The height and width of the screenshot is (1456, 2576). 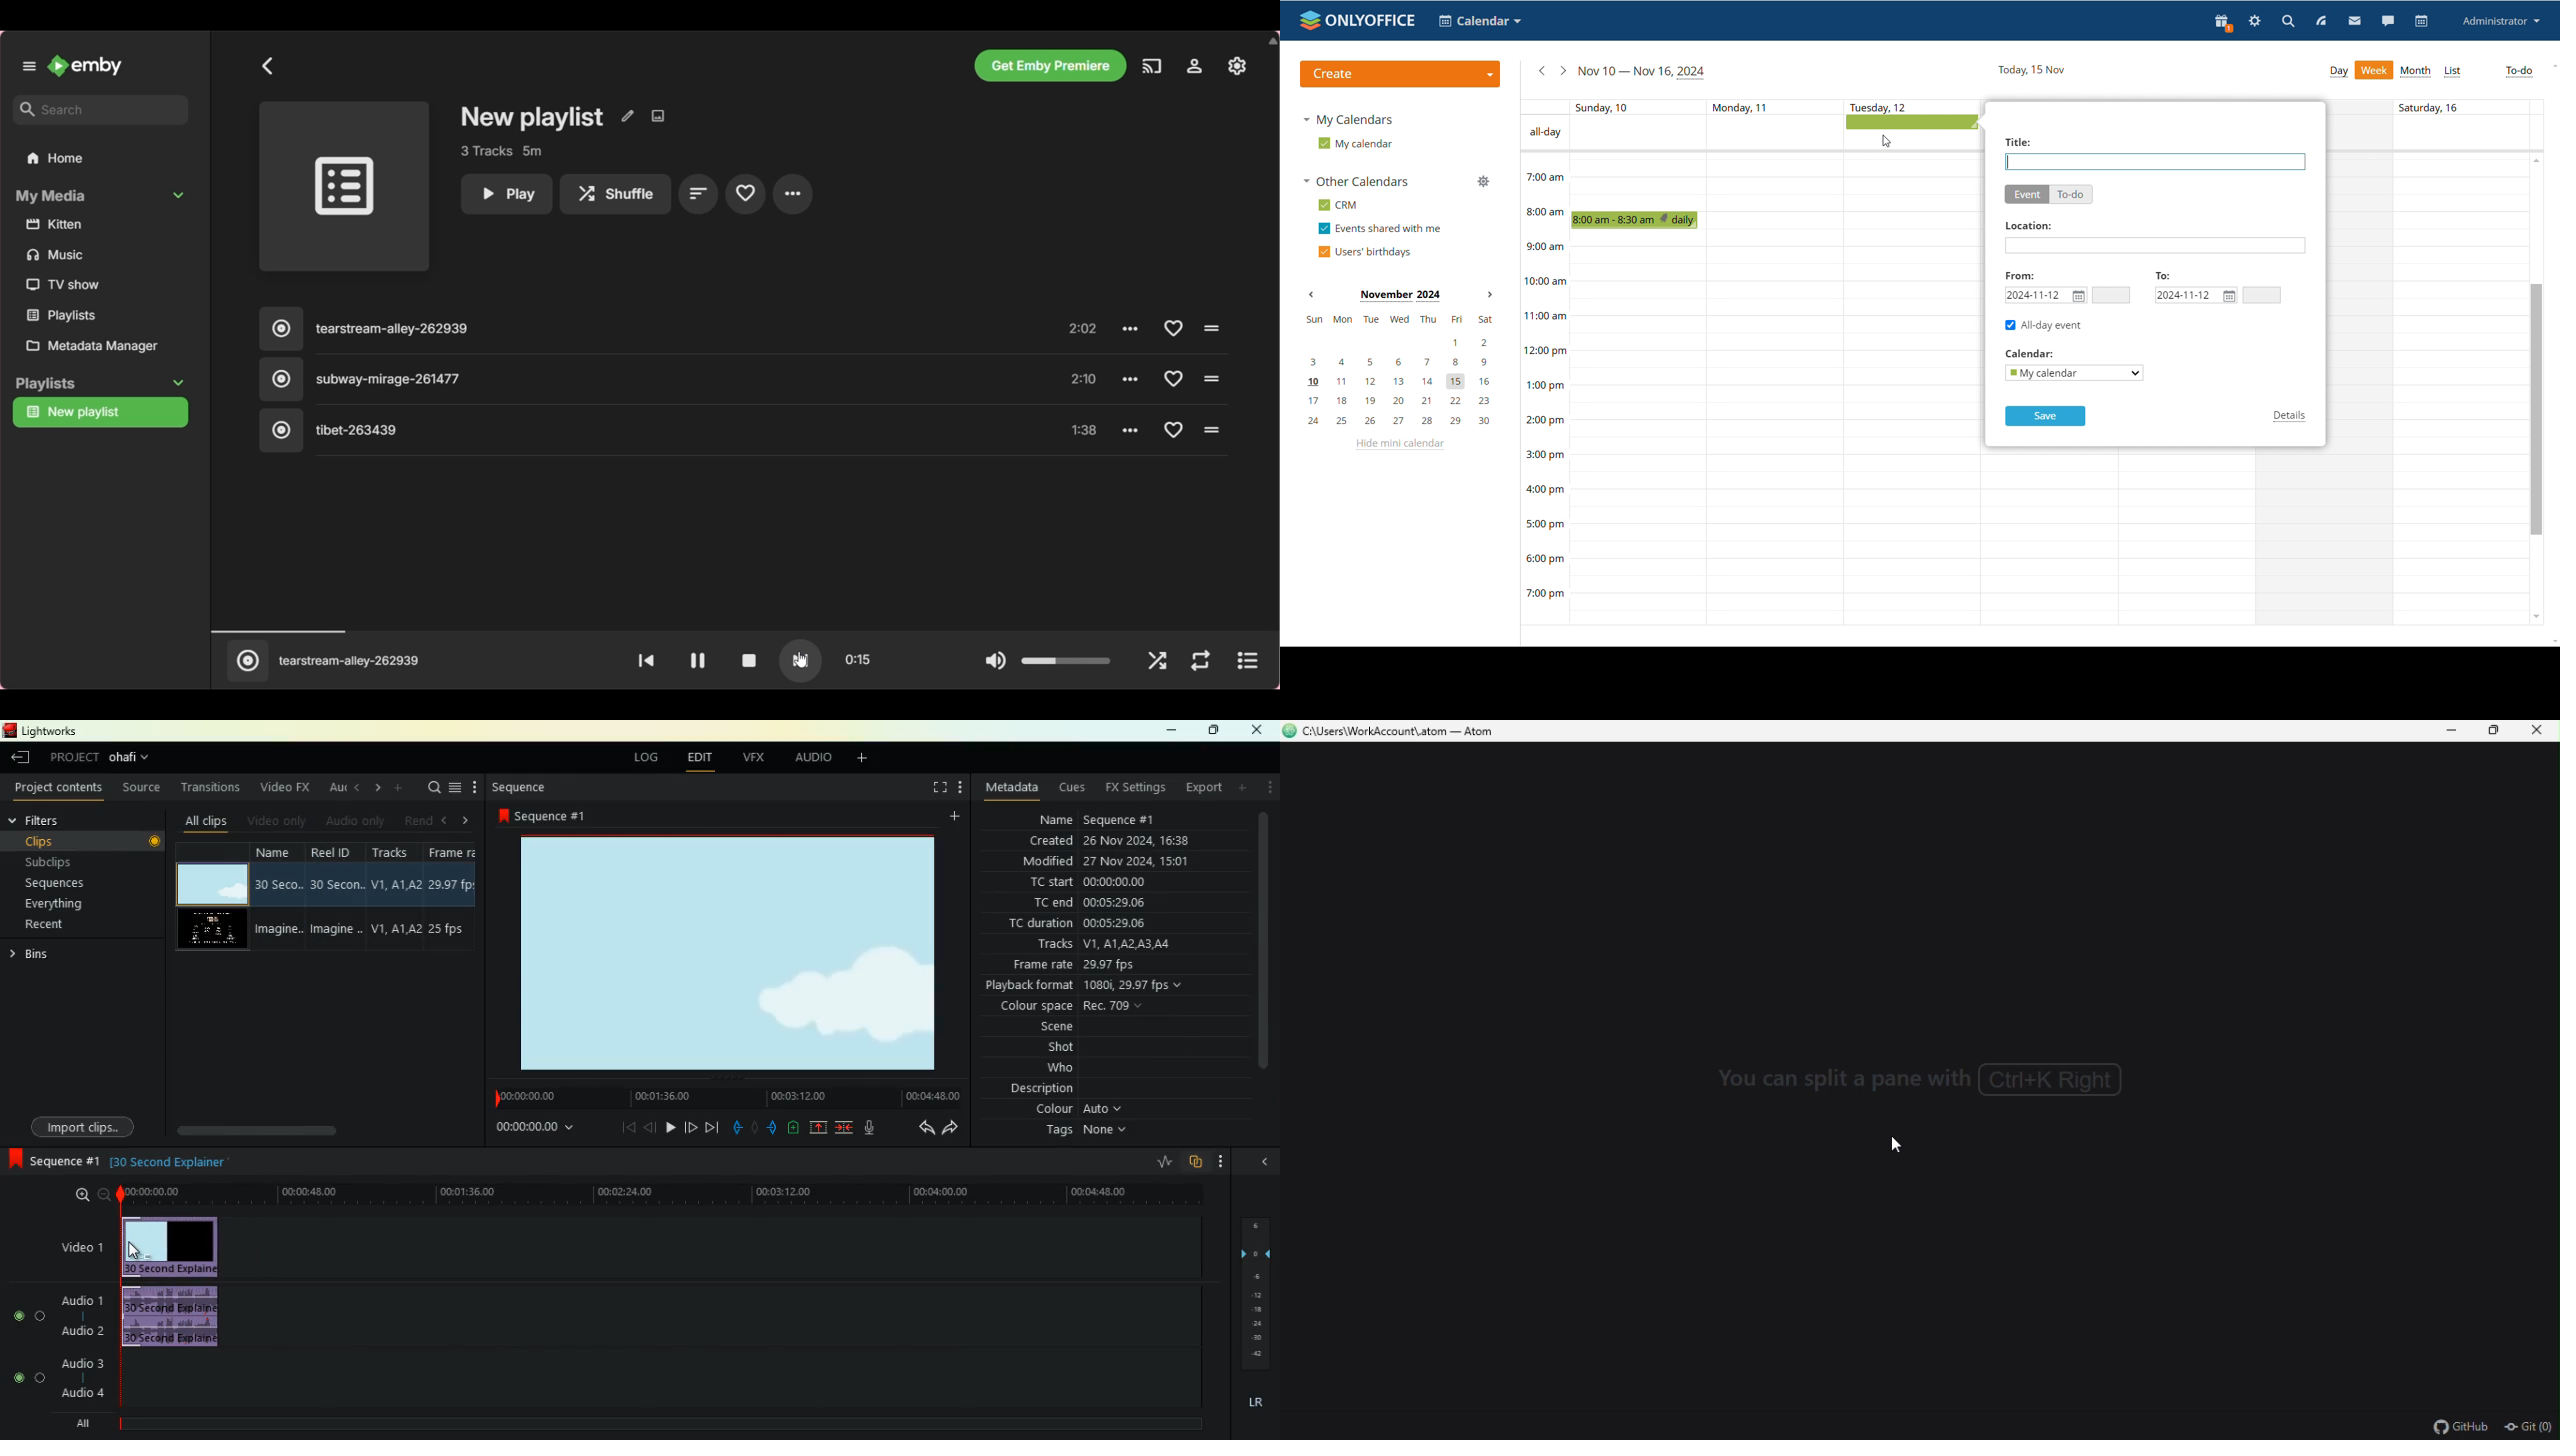 What do you see at coordinates (83, 1196) in the screenshot?
I see `zoom` at bounding box center [83, 1196].